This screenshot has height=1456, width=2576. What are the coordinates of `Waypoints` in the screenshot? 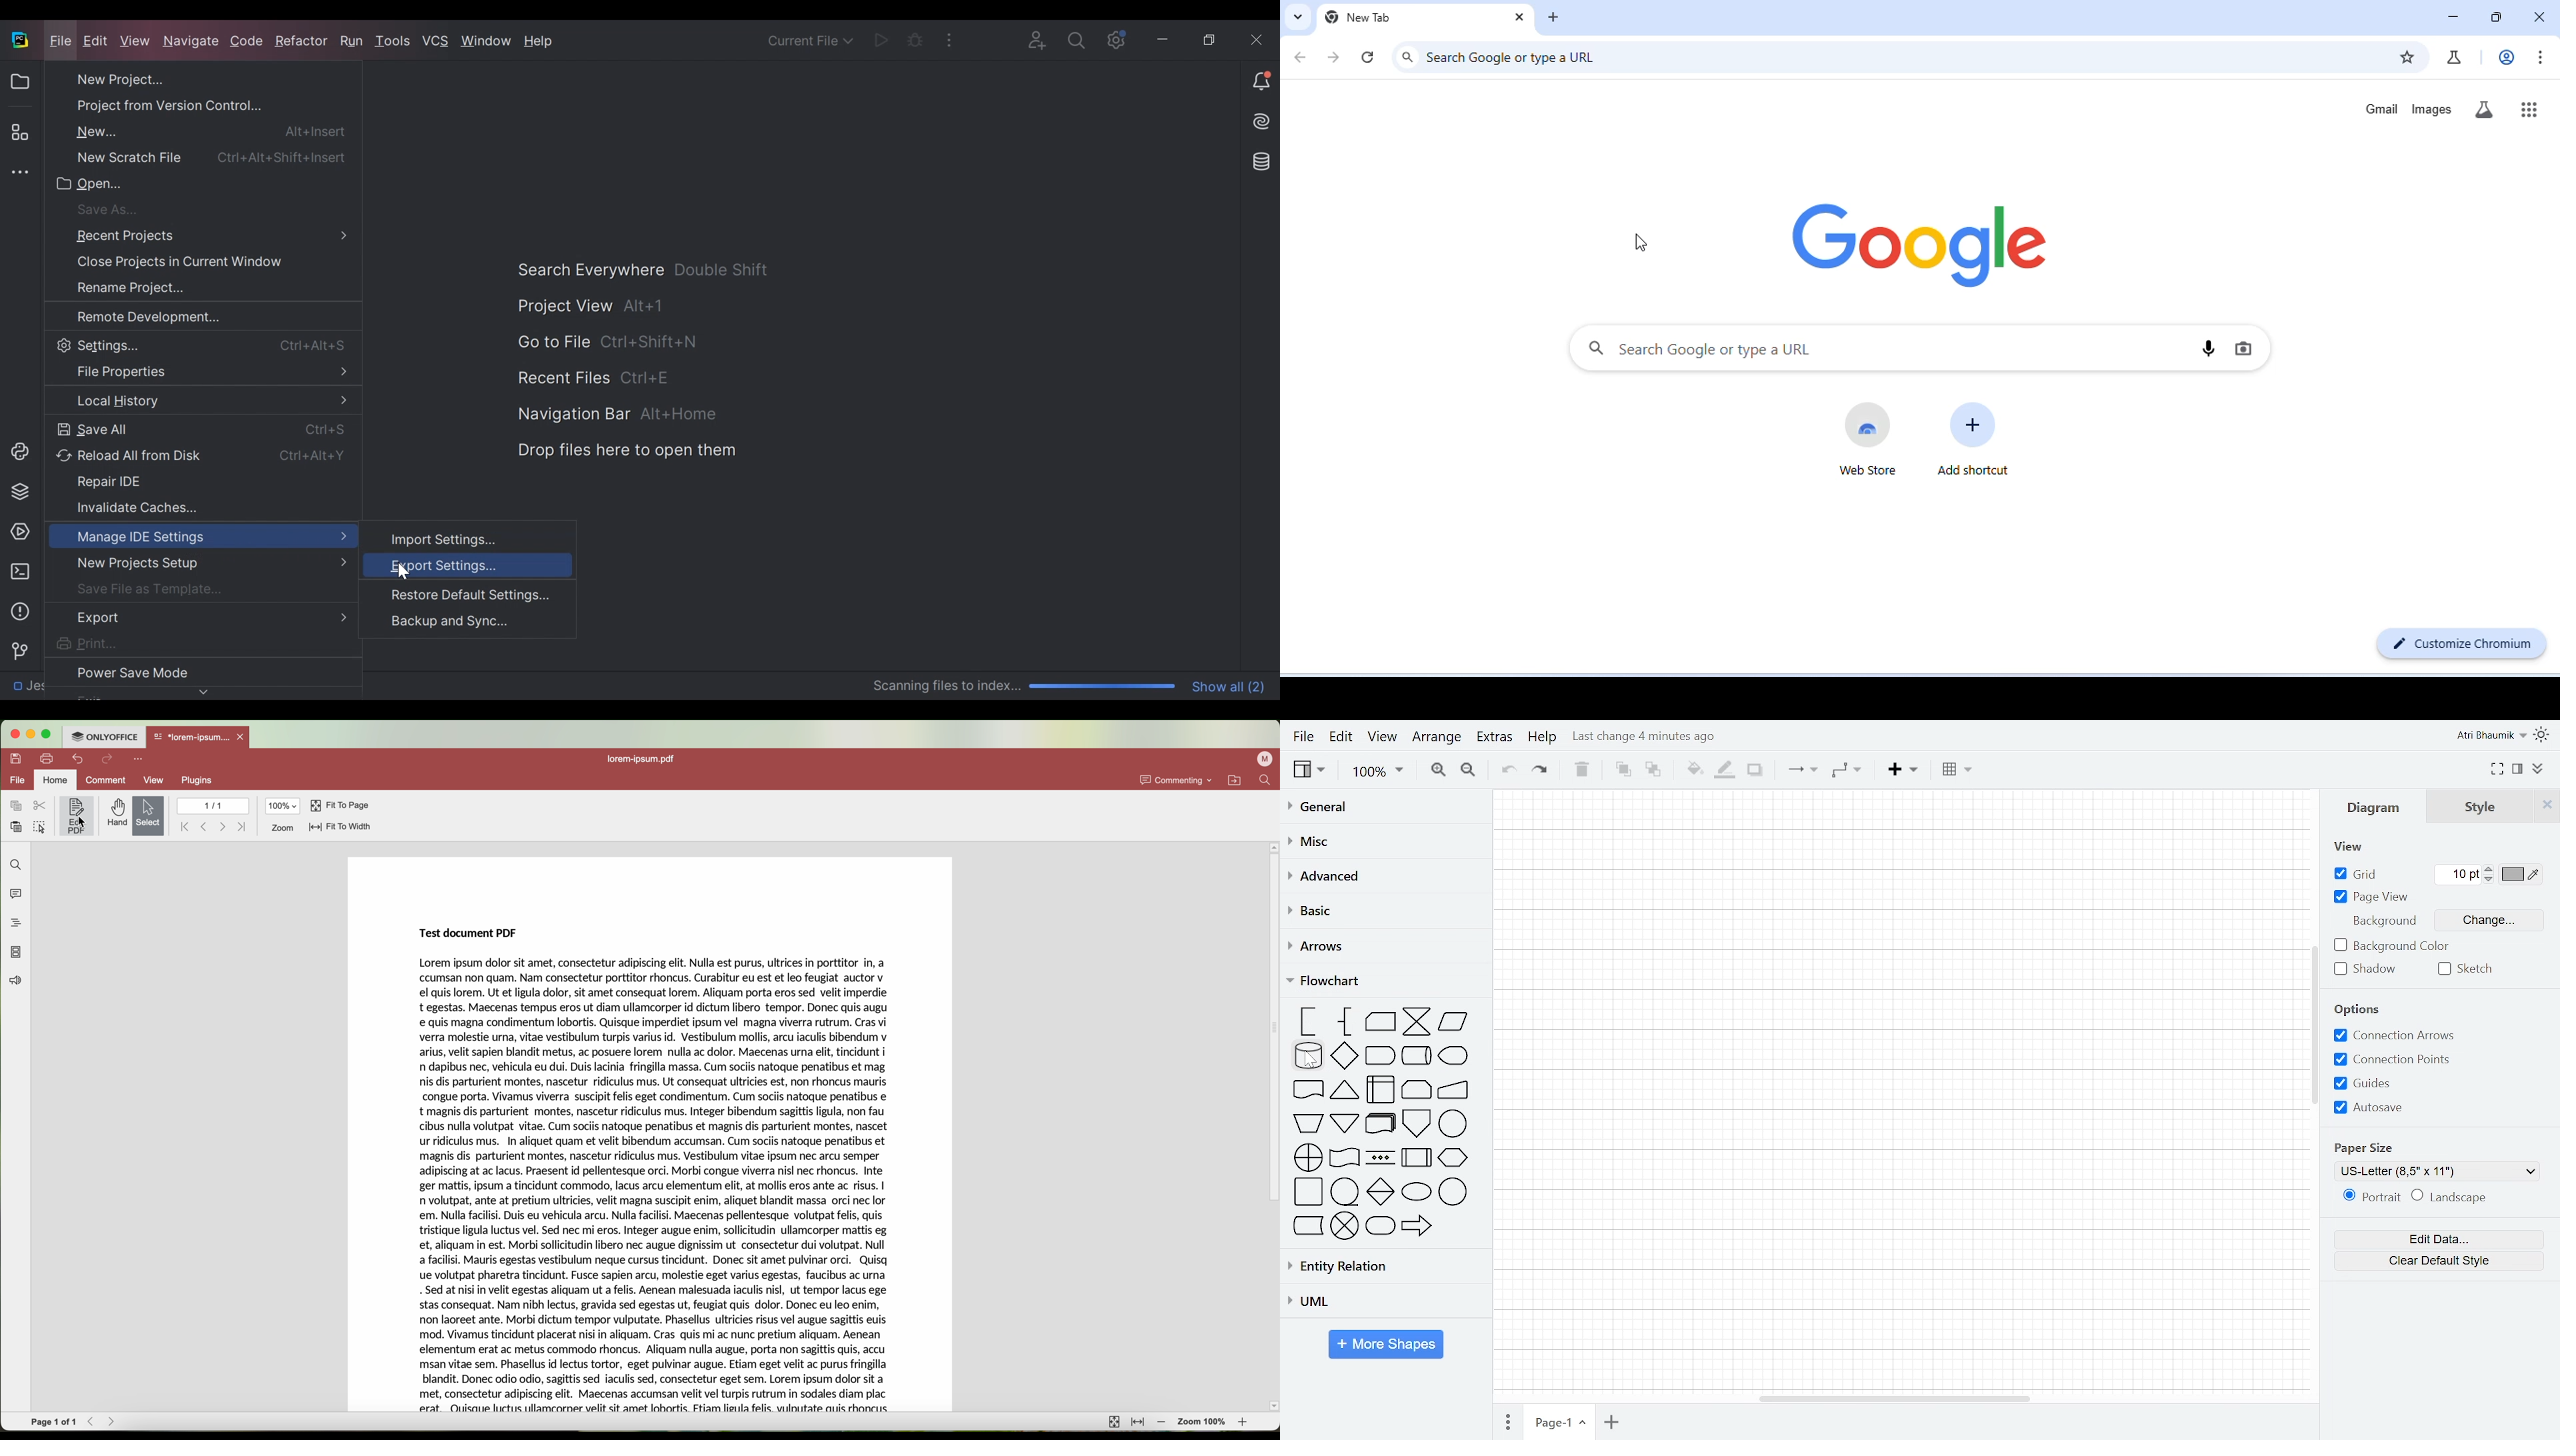 It's located at (1846, 771).